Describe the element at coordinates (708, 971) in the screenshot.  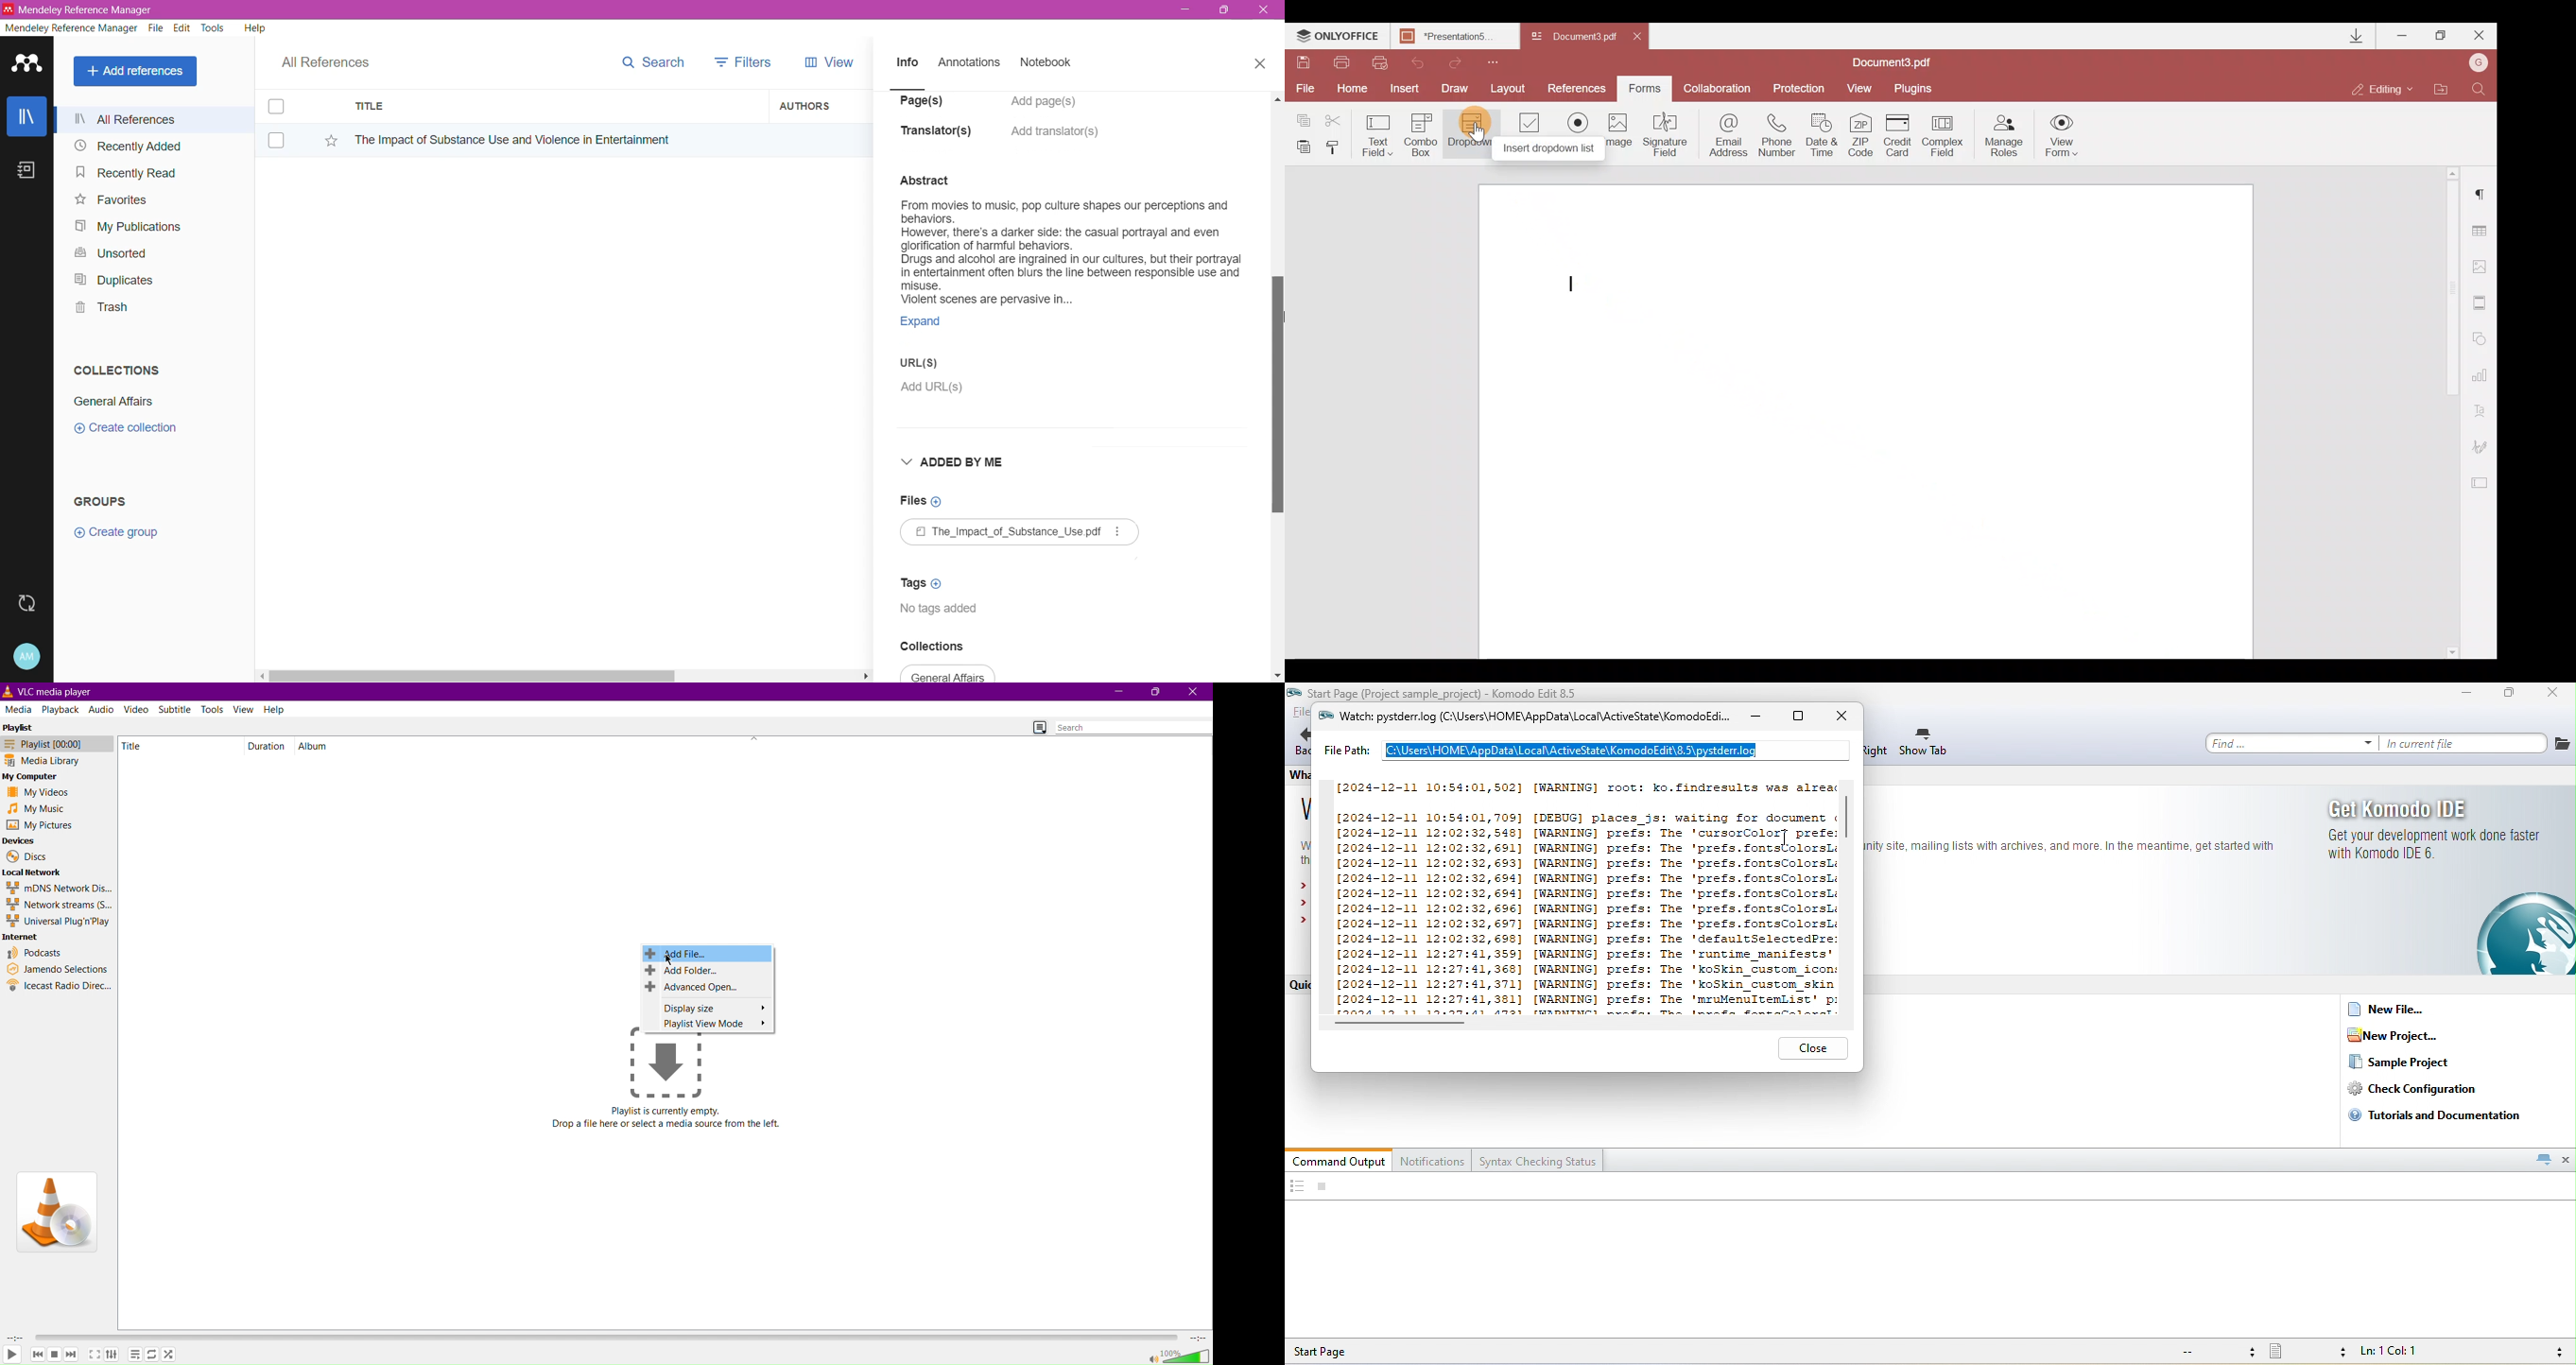
I see `Add Folder` at that location.